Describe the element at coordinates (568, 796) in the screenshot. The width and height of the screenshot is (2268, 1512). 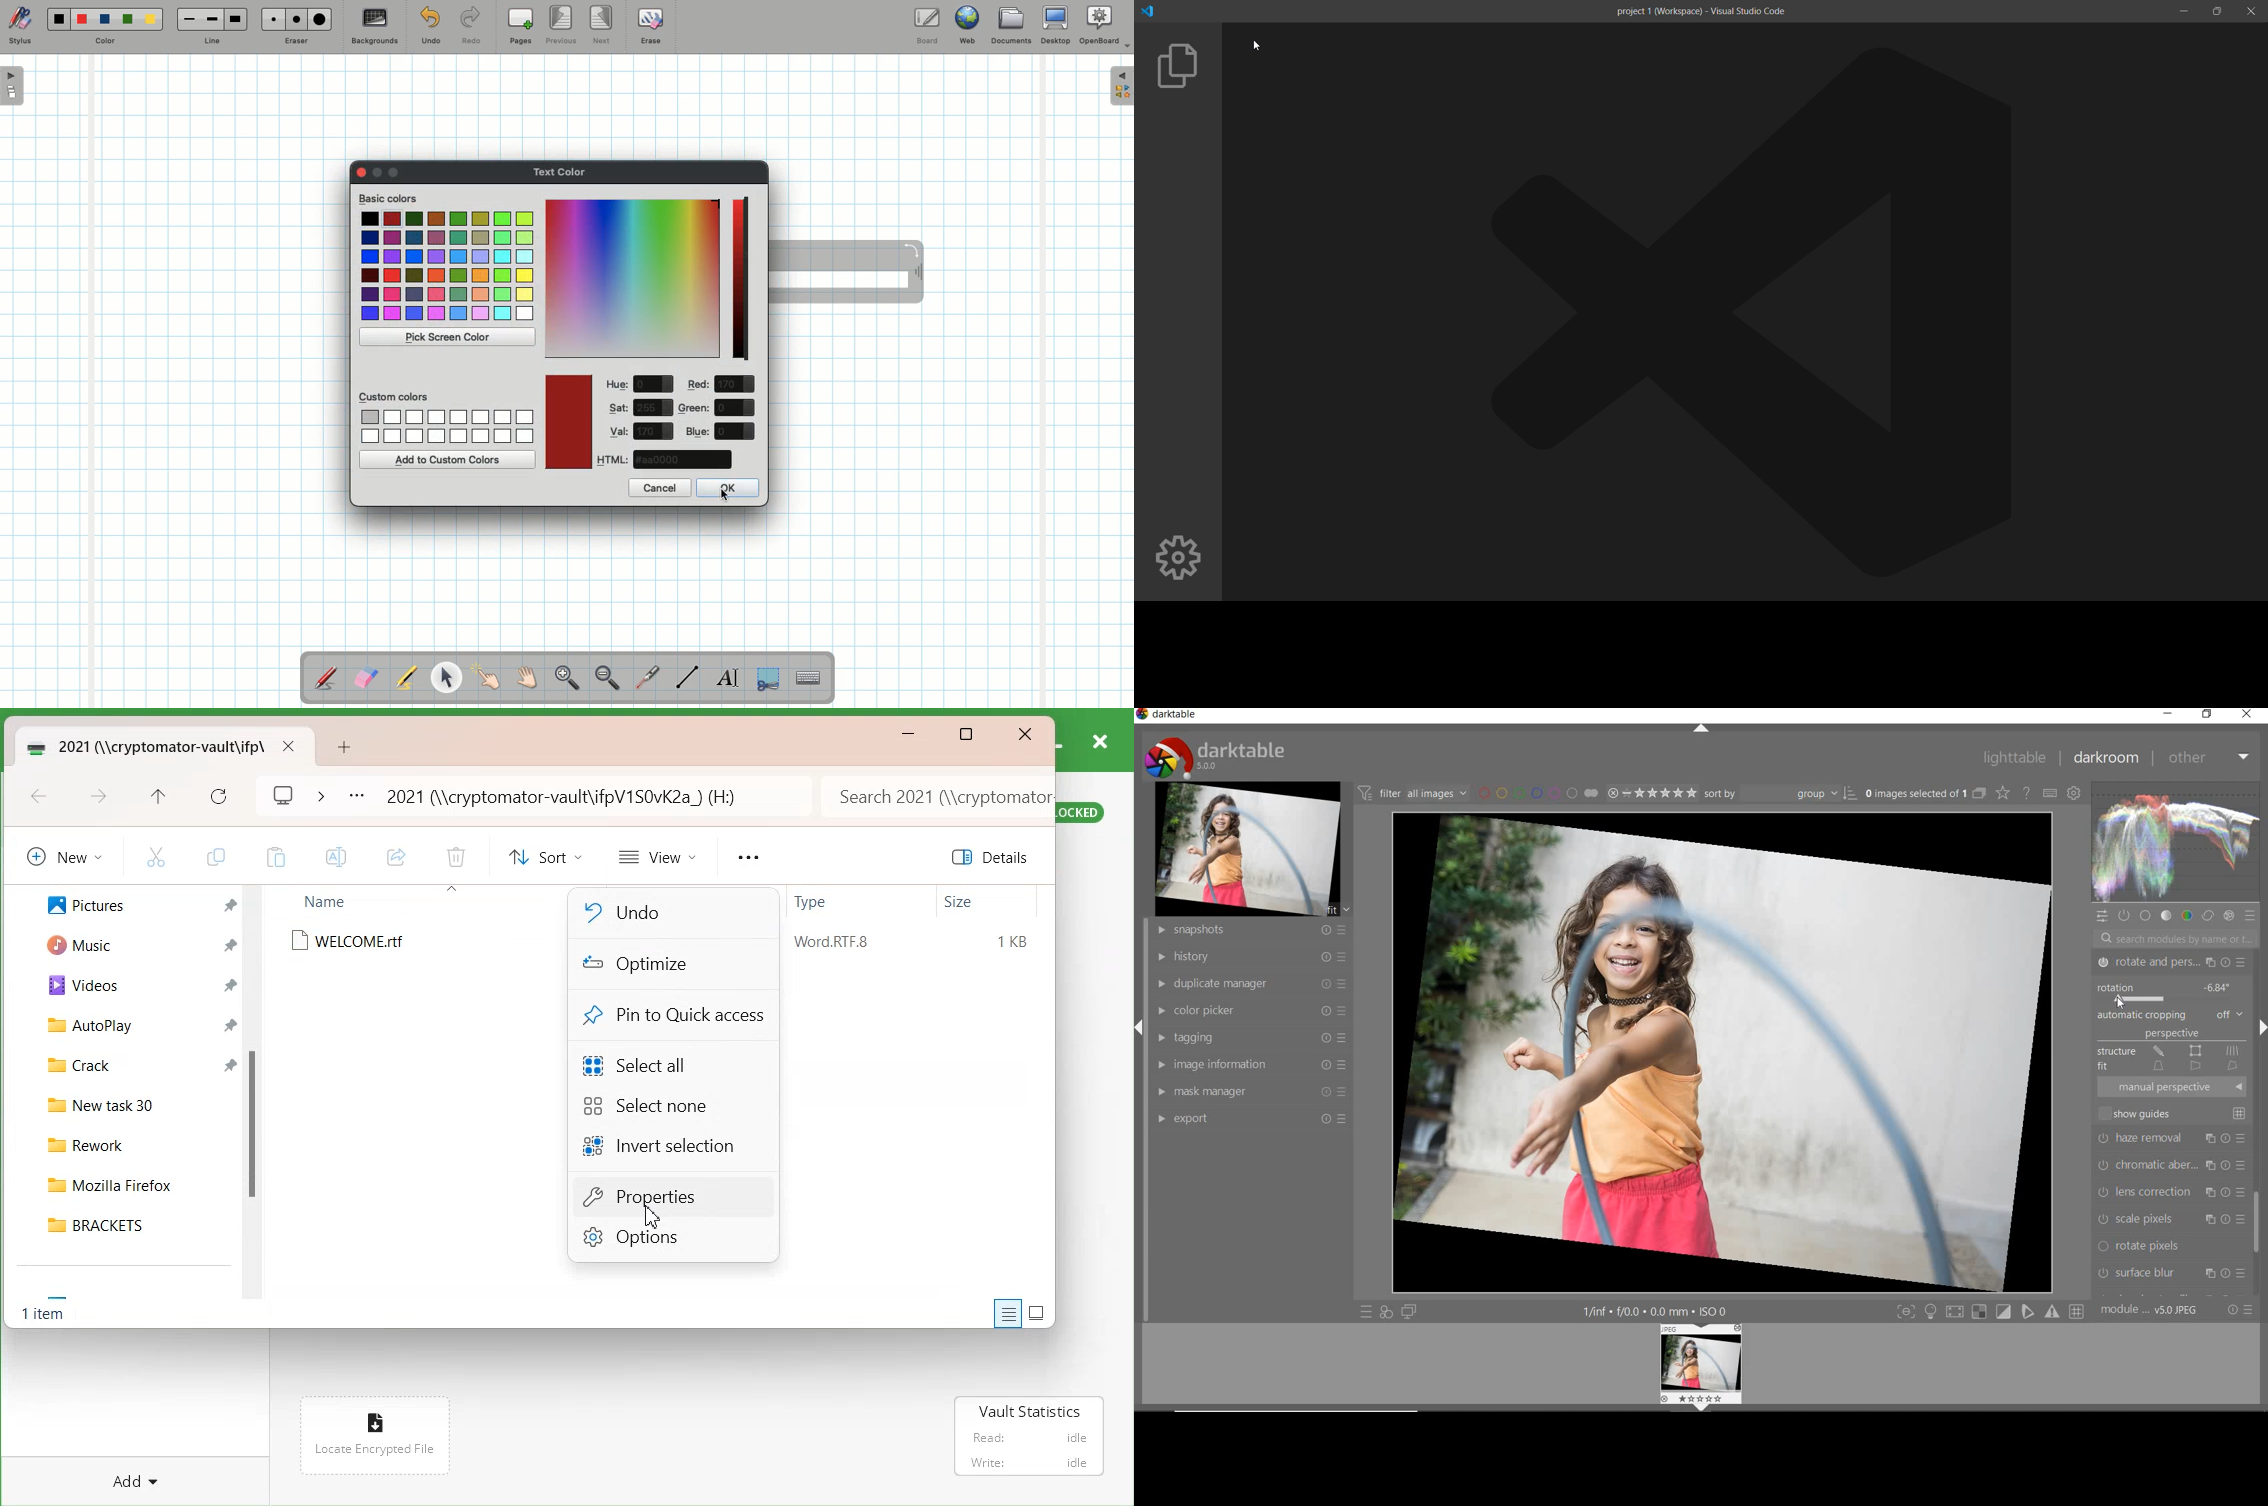
I see `Path Address` at that location.